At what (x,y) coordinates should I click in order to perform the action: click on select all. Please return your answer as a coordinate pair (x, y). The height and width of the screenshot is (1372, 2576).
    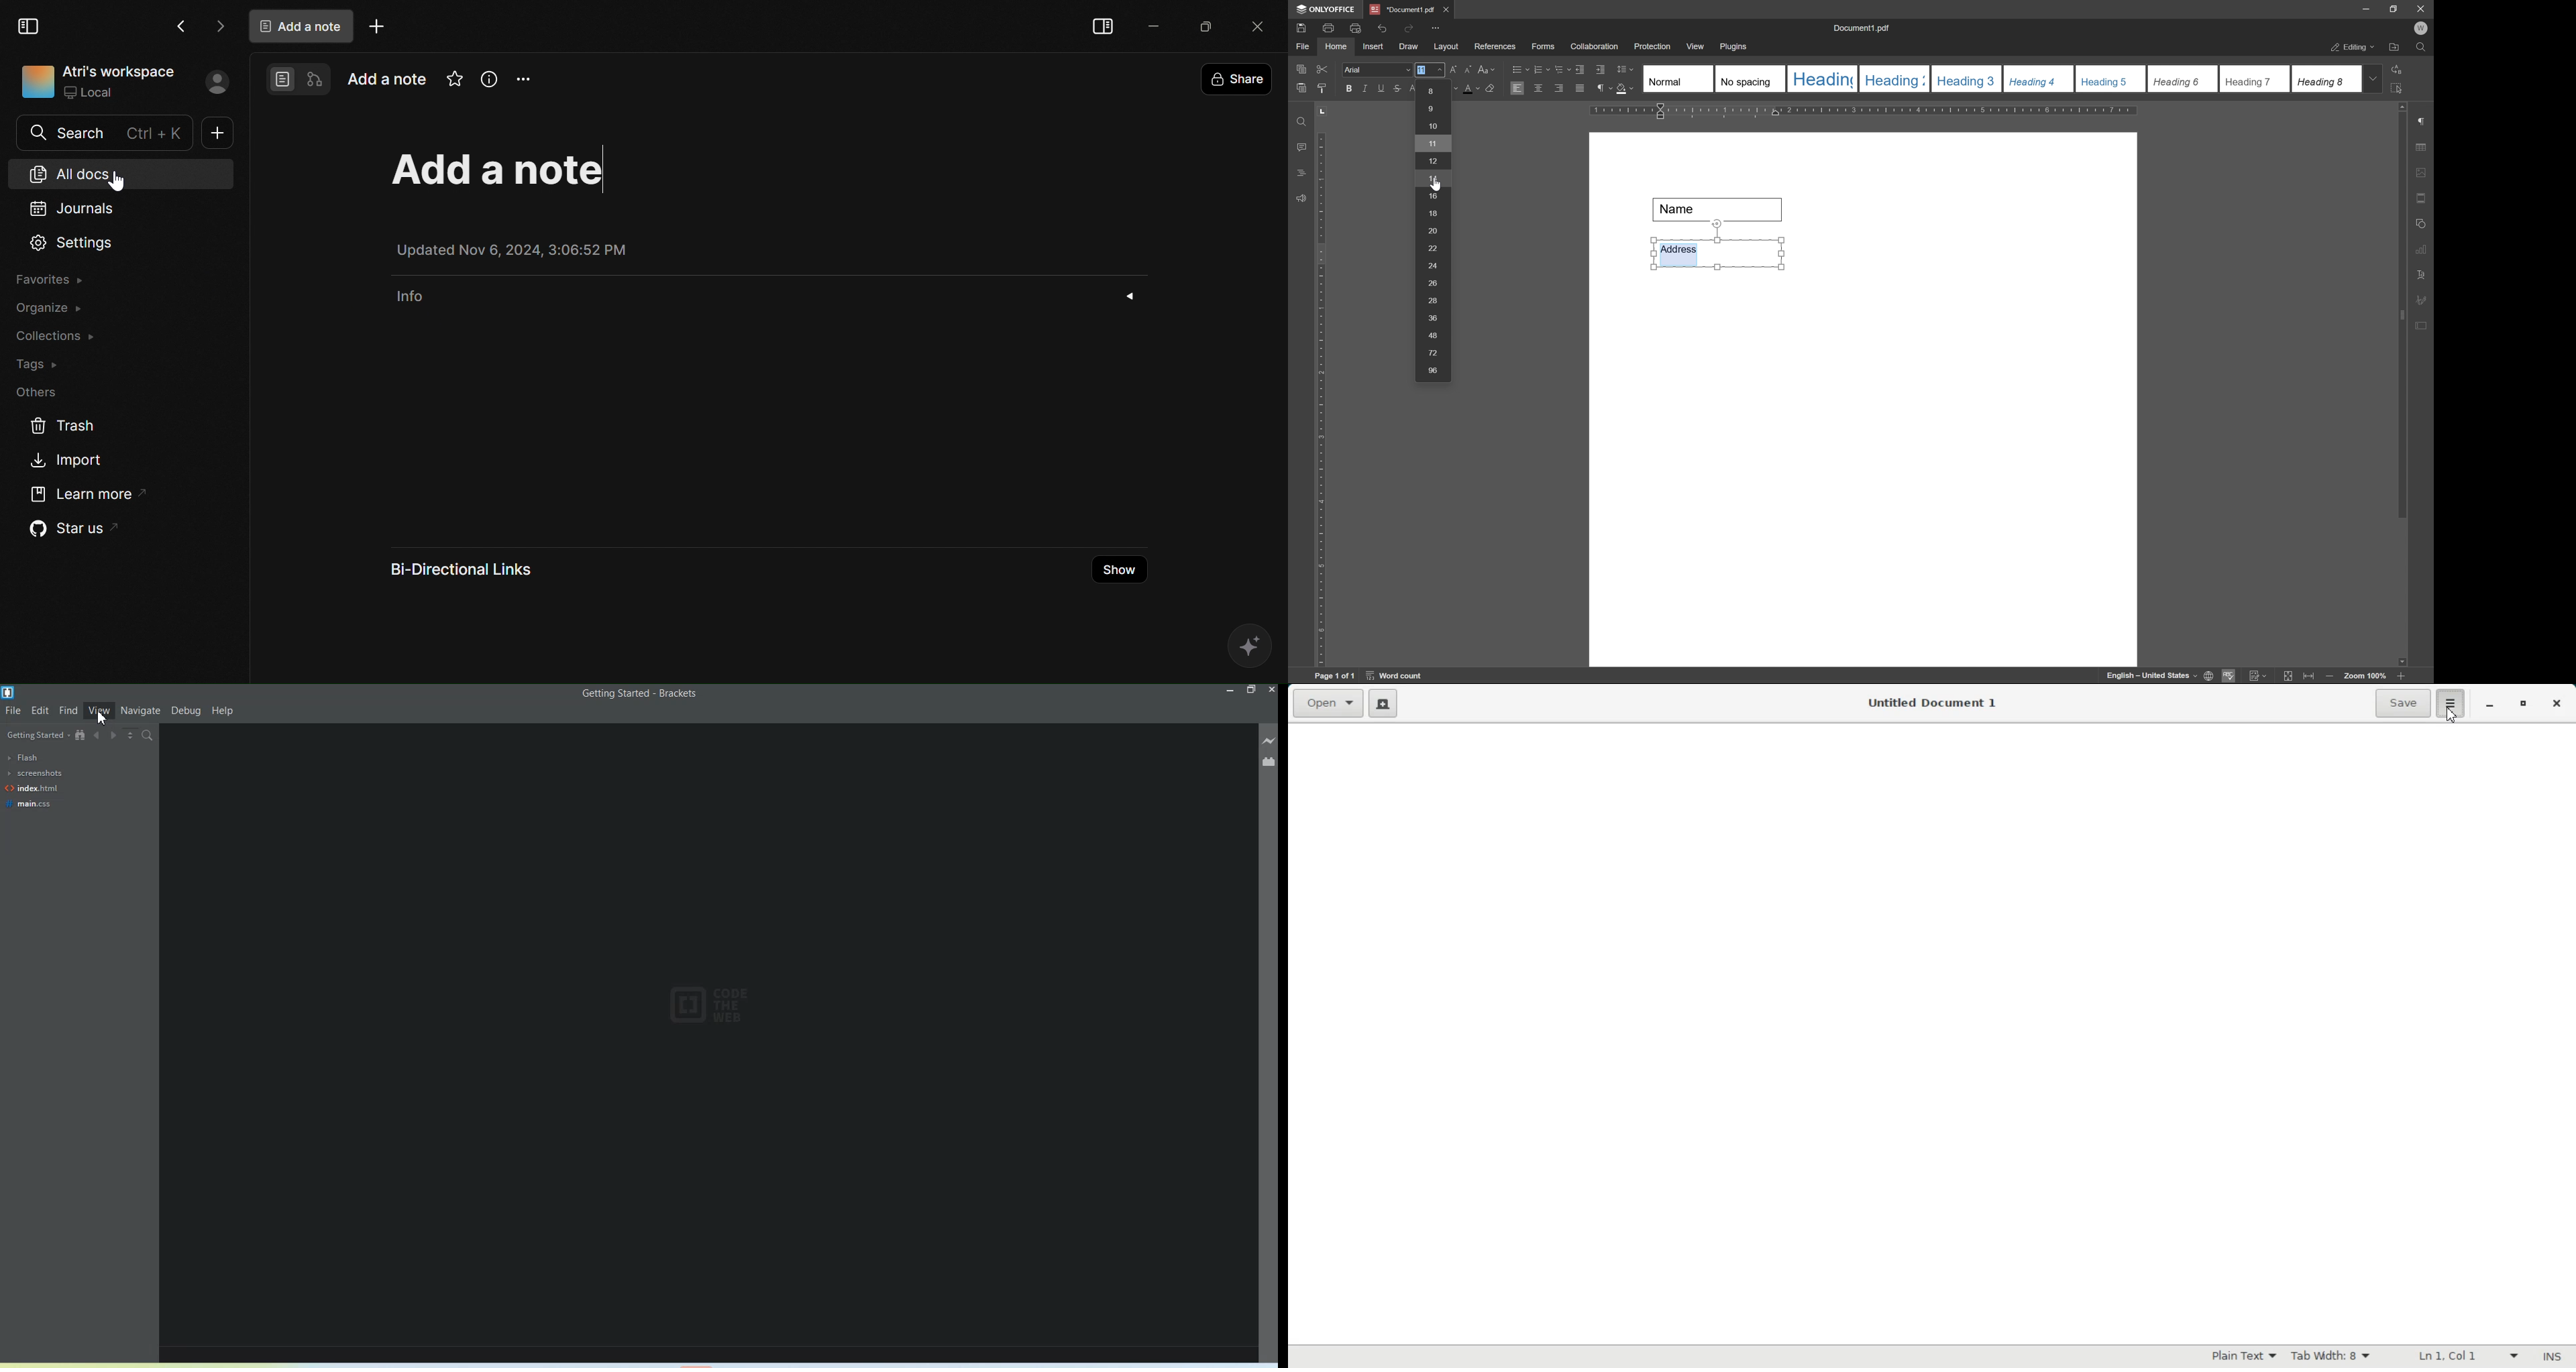
    Looking at the image, I should click on (2402, 88).